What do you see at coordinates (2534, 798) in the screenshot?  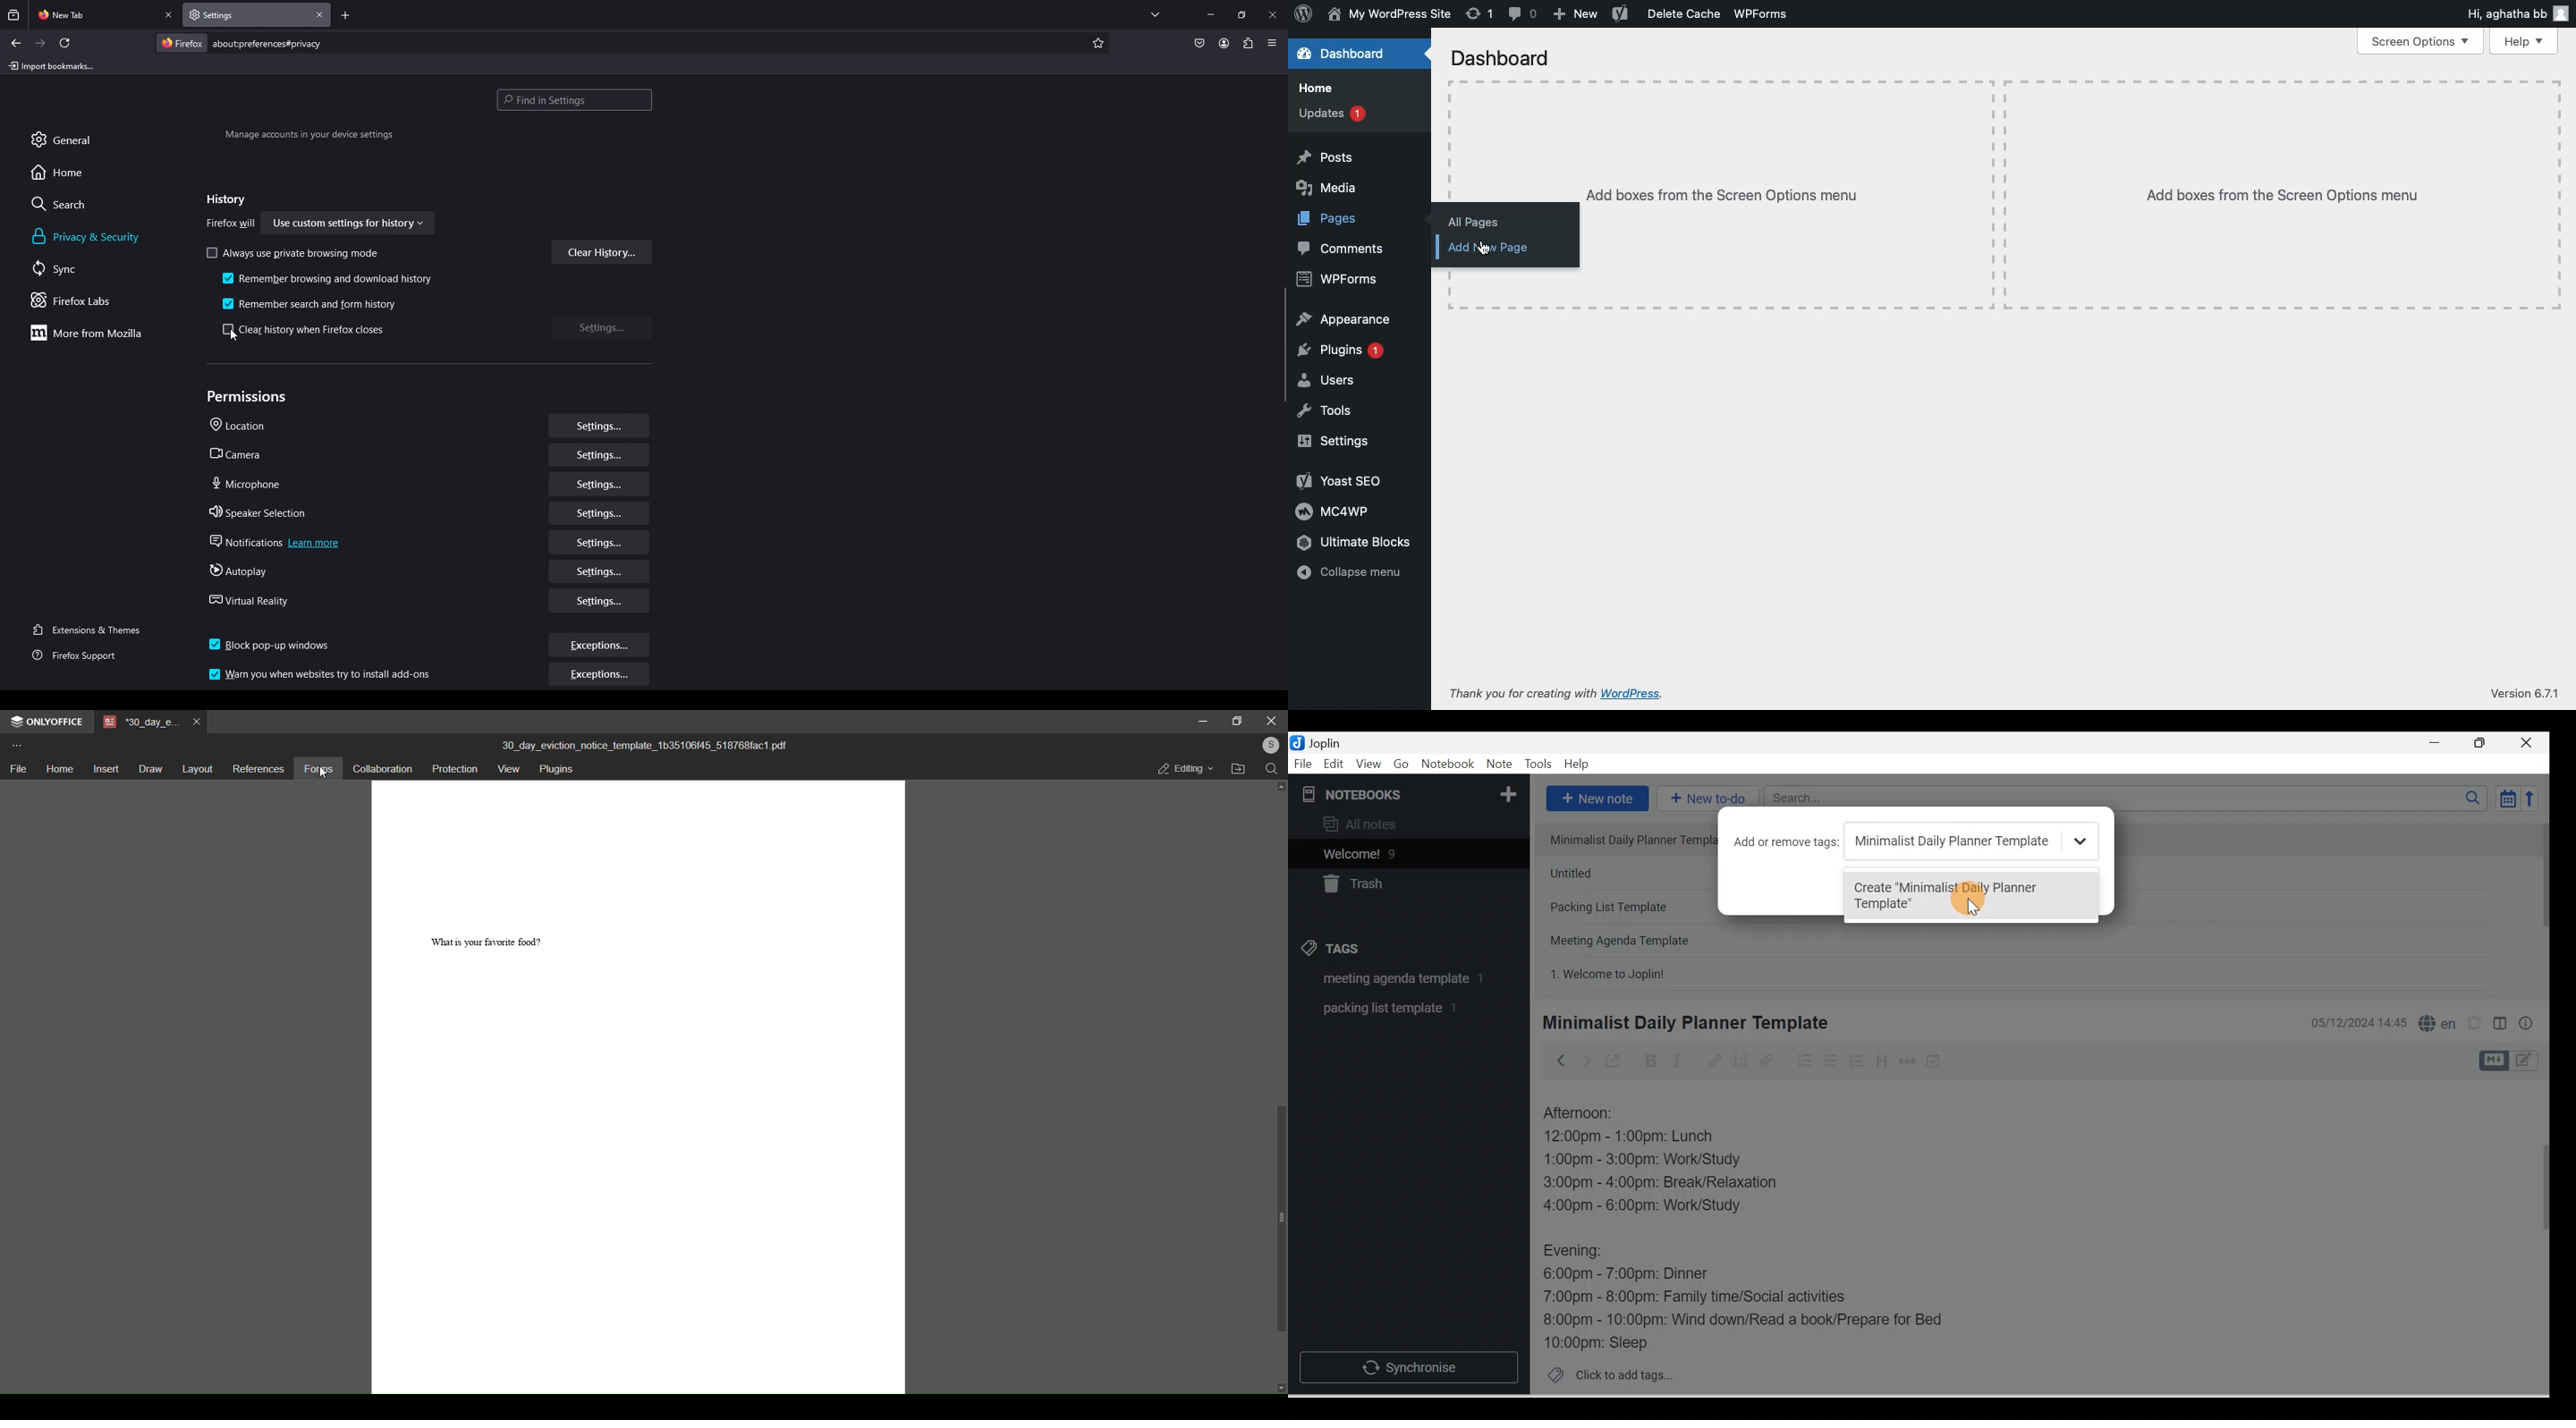 I see `Reverse sort` at bounding box center [2534, 798].